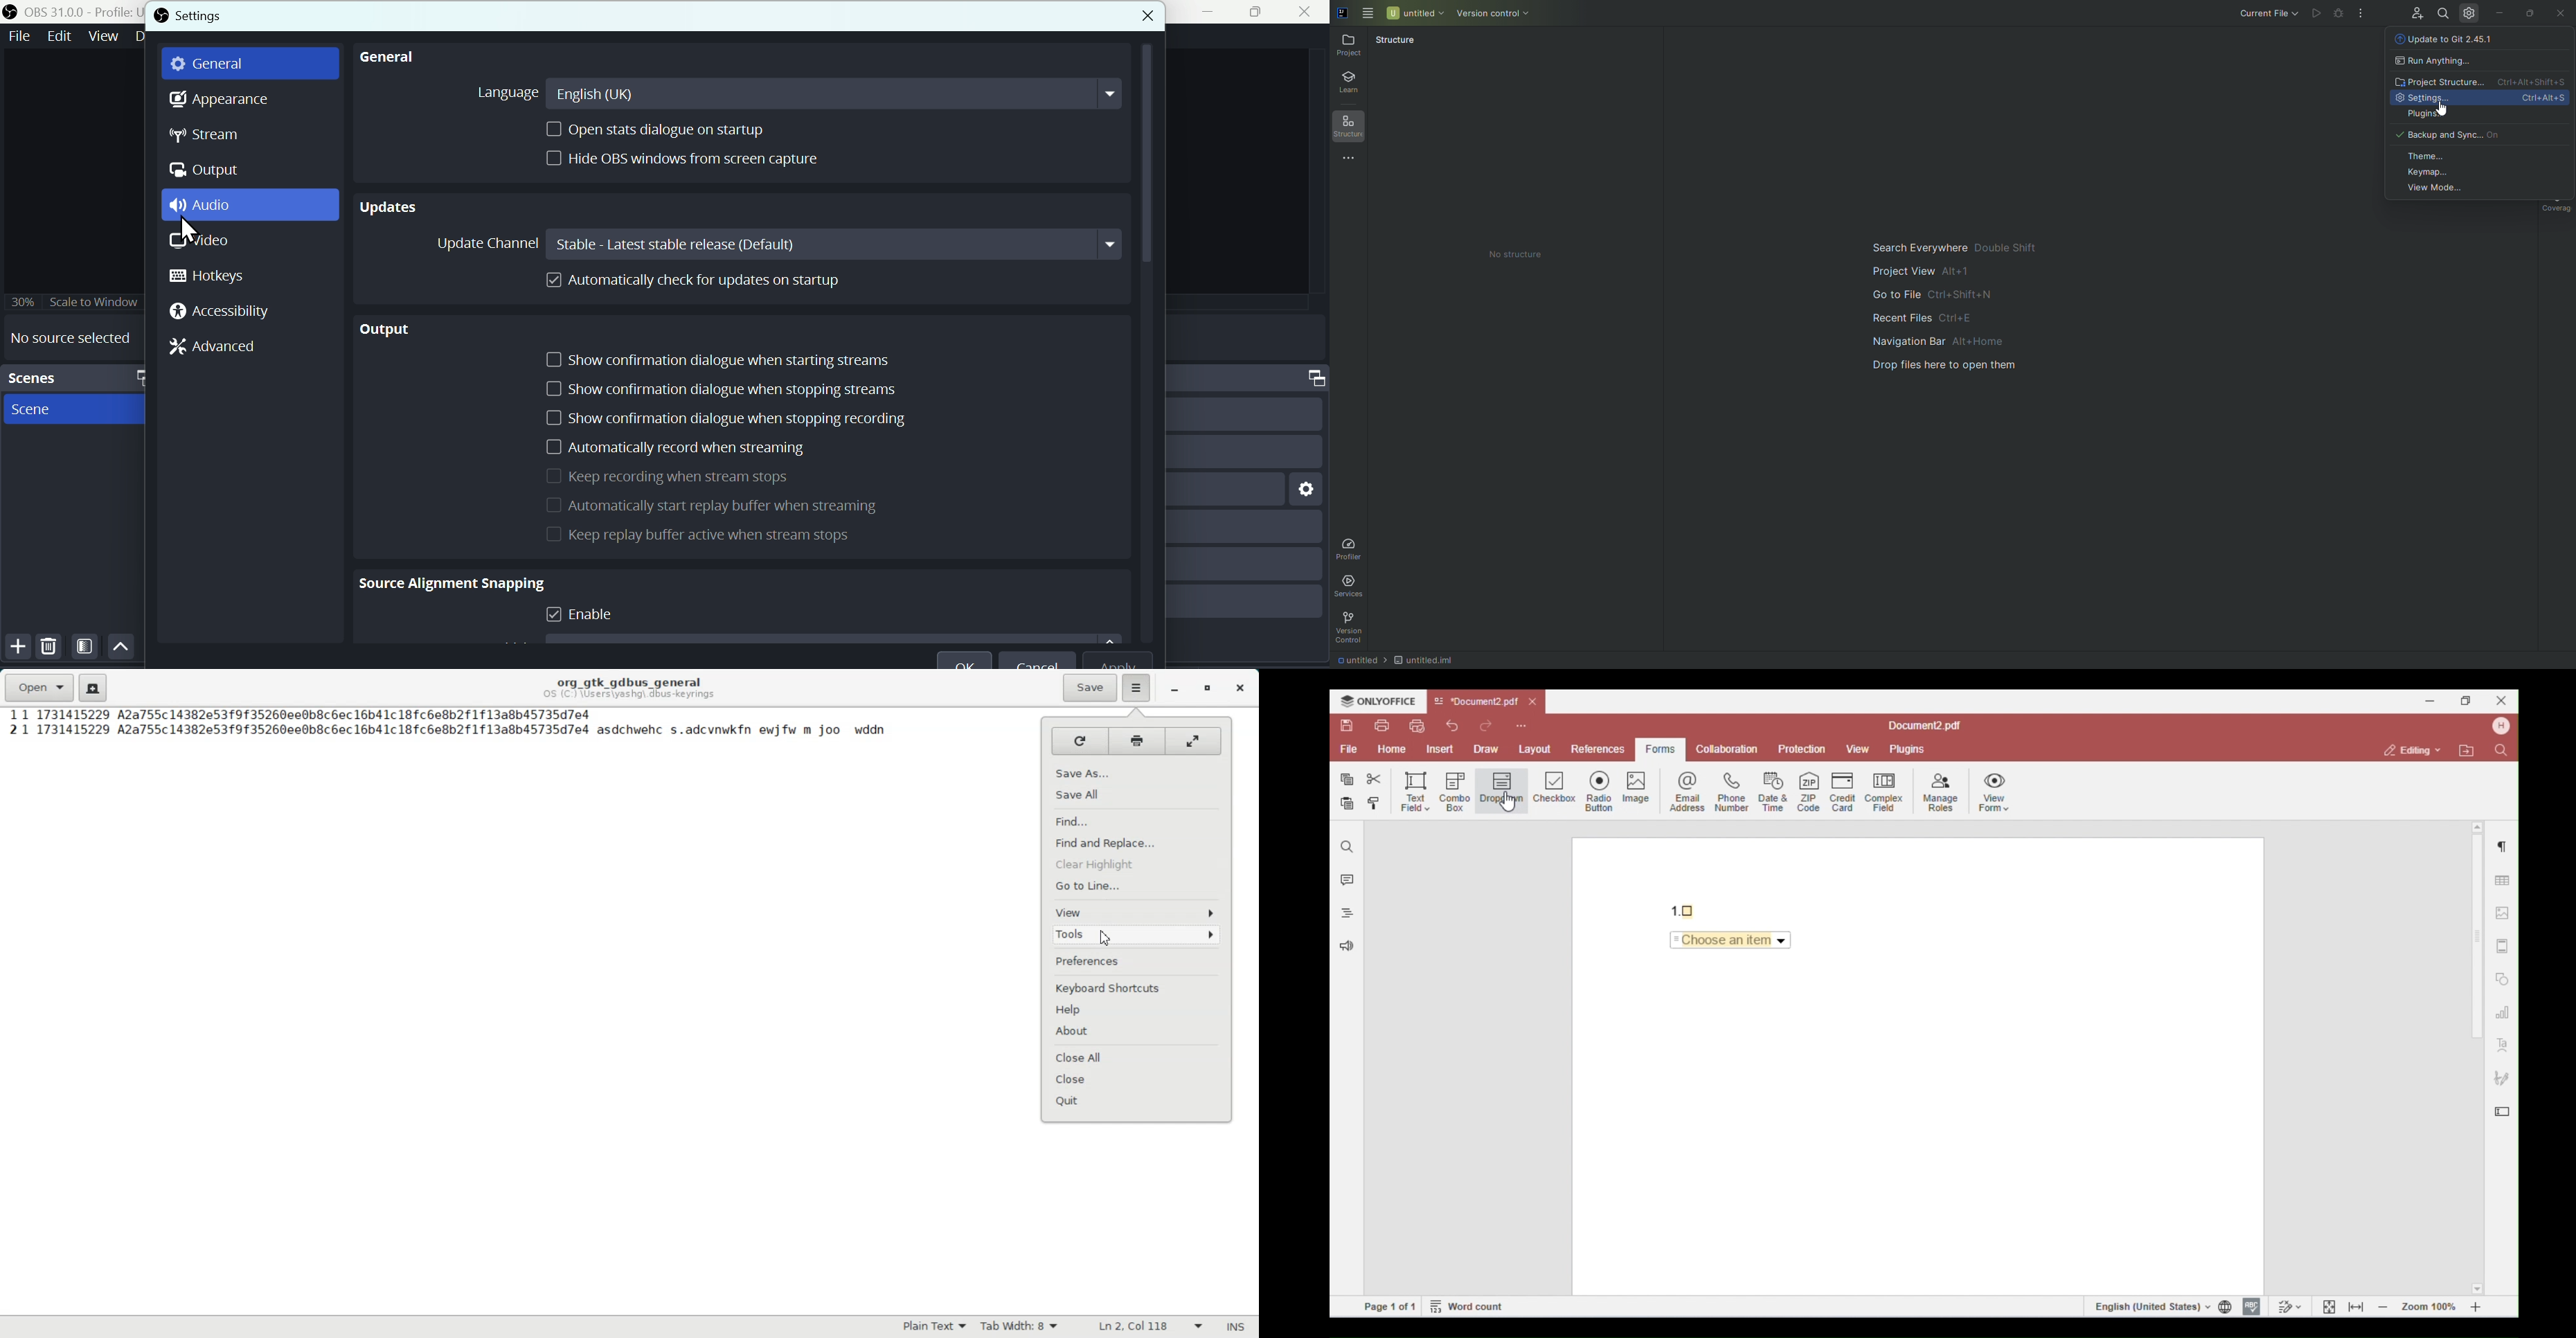 The height and width of the screenshot is (1344, 2576). I want to click on Update channel, so click(478, 244).